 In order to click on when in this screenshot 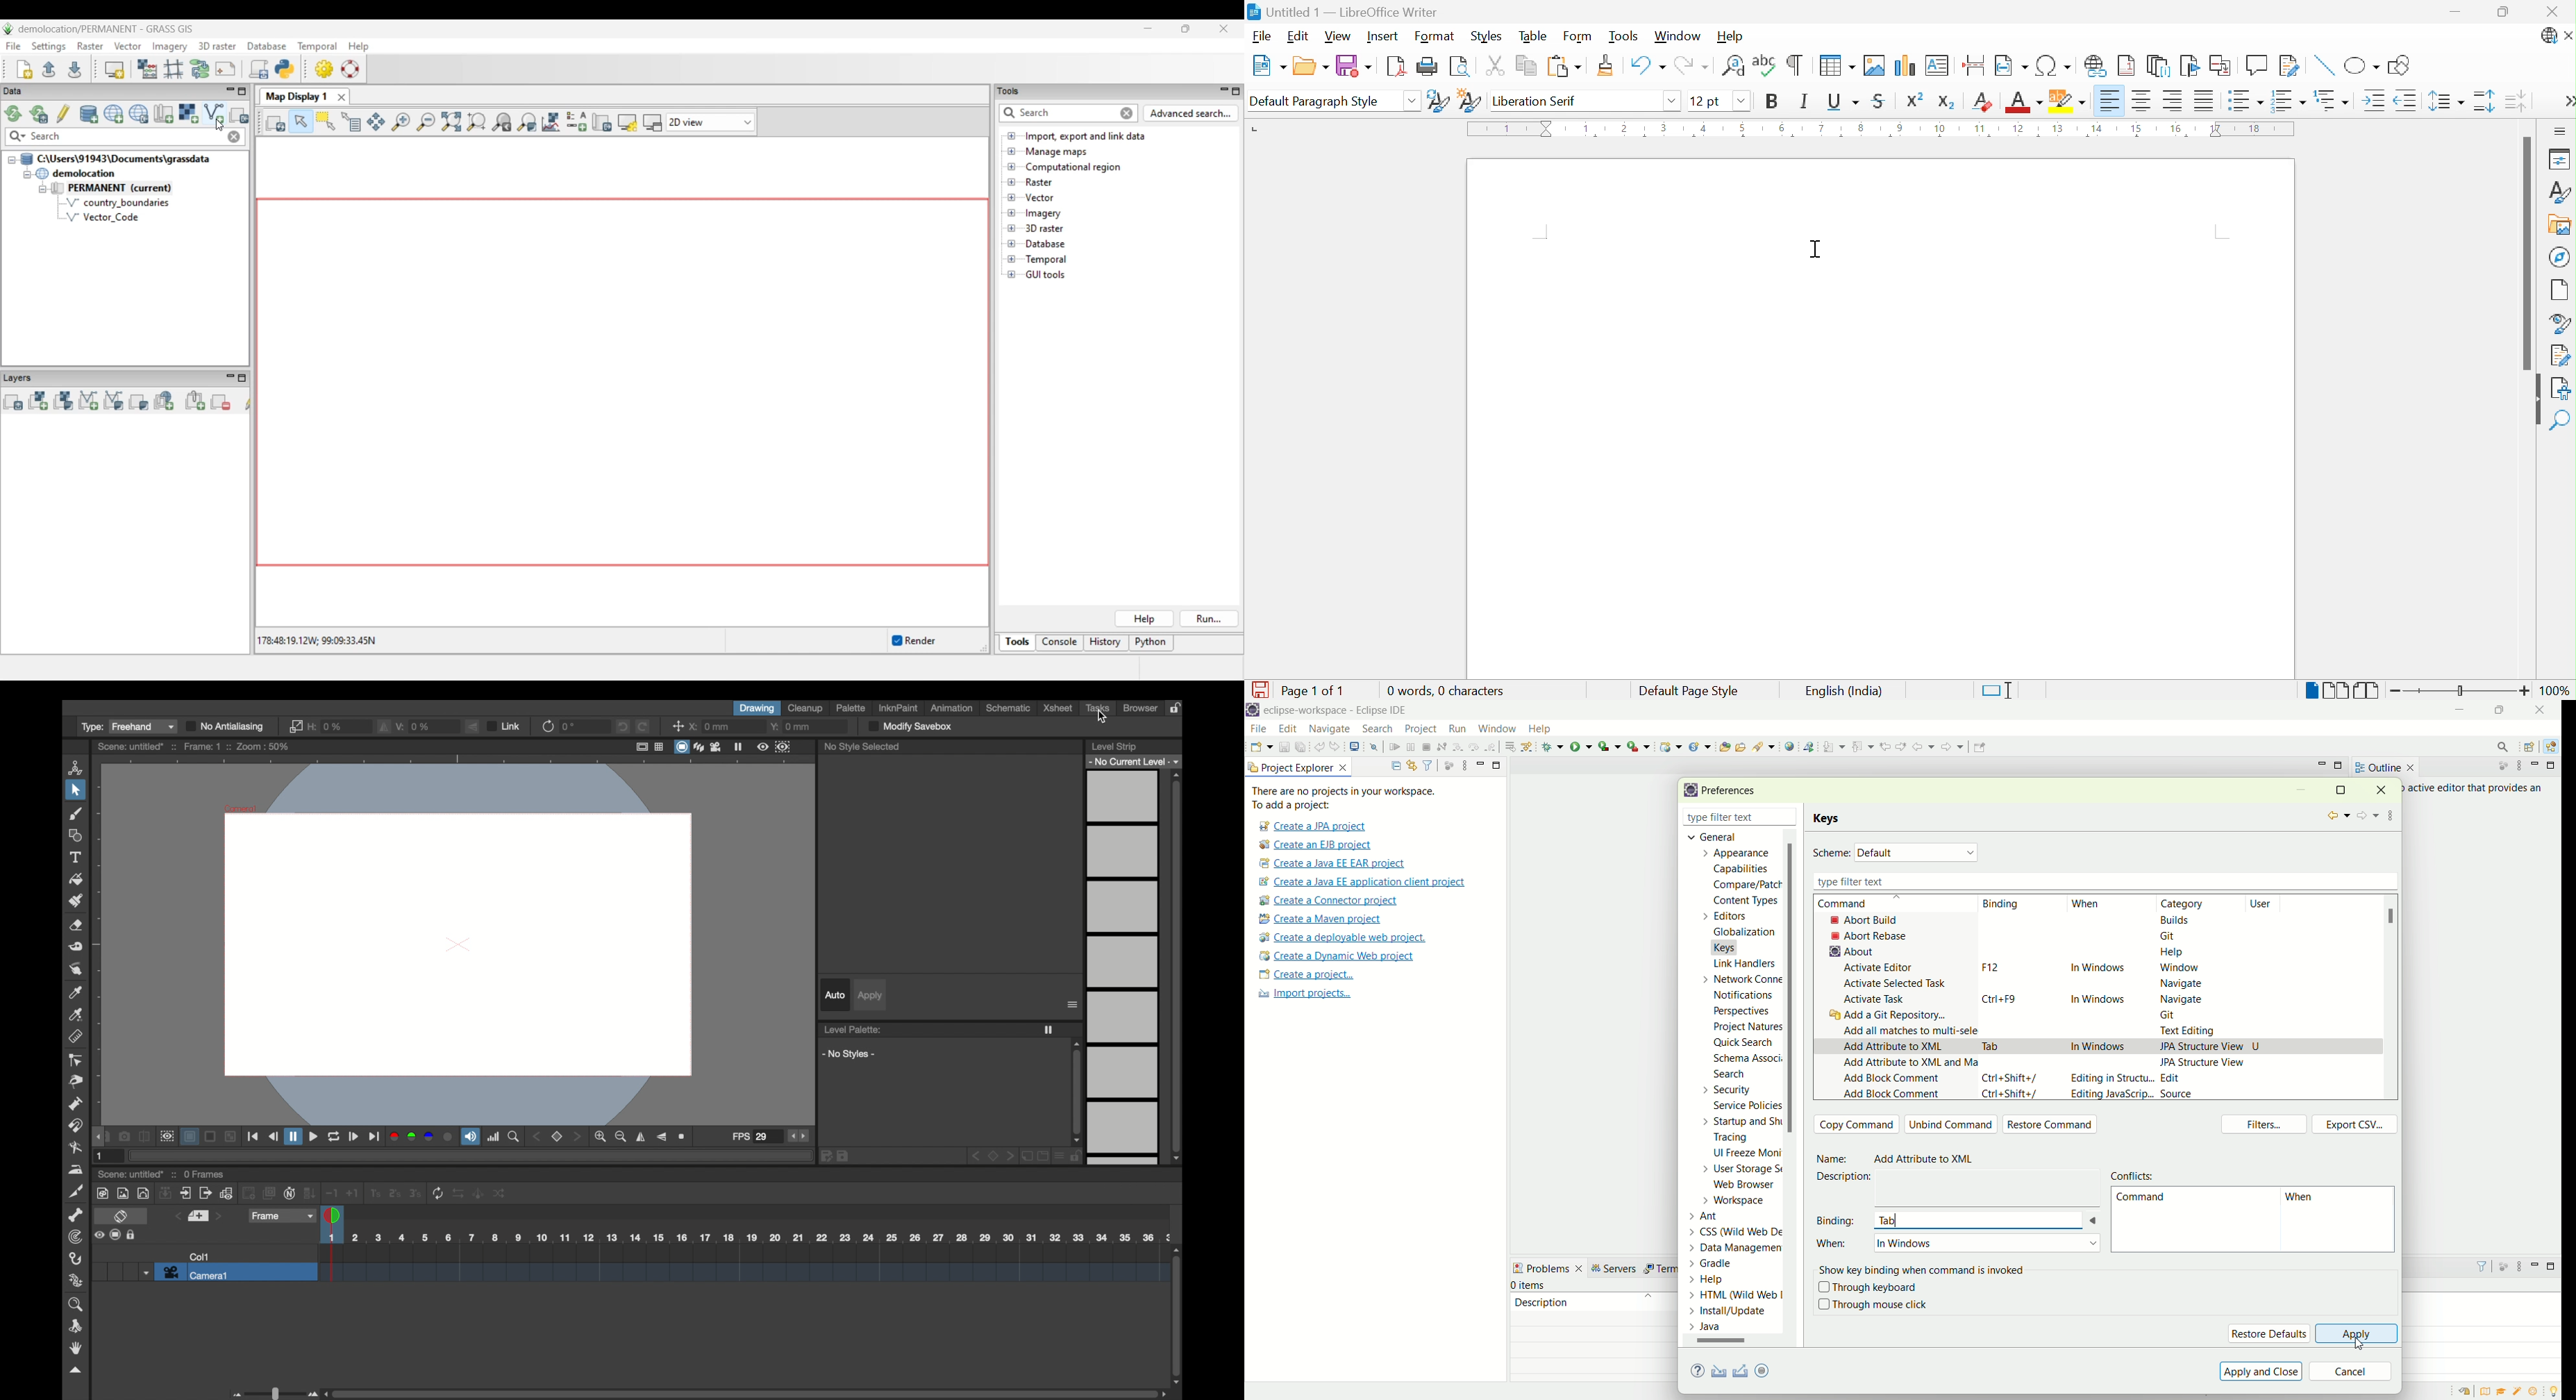, I will do `click(1834, 1248)`.